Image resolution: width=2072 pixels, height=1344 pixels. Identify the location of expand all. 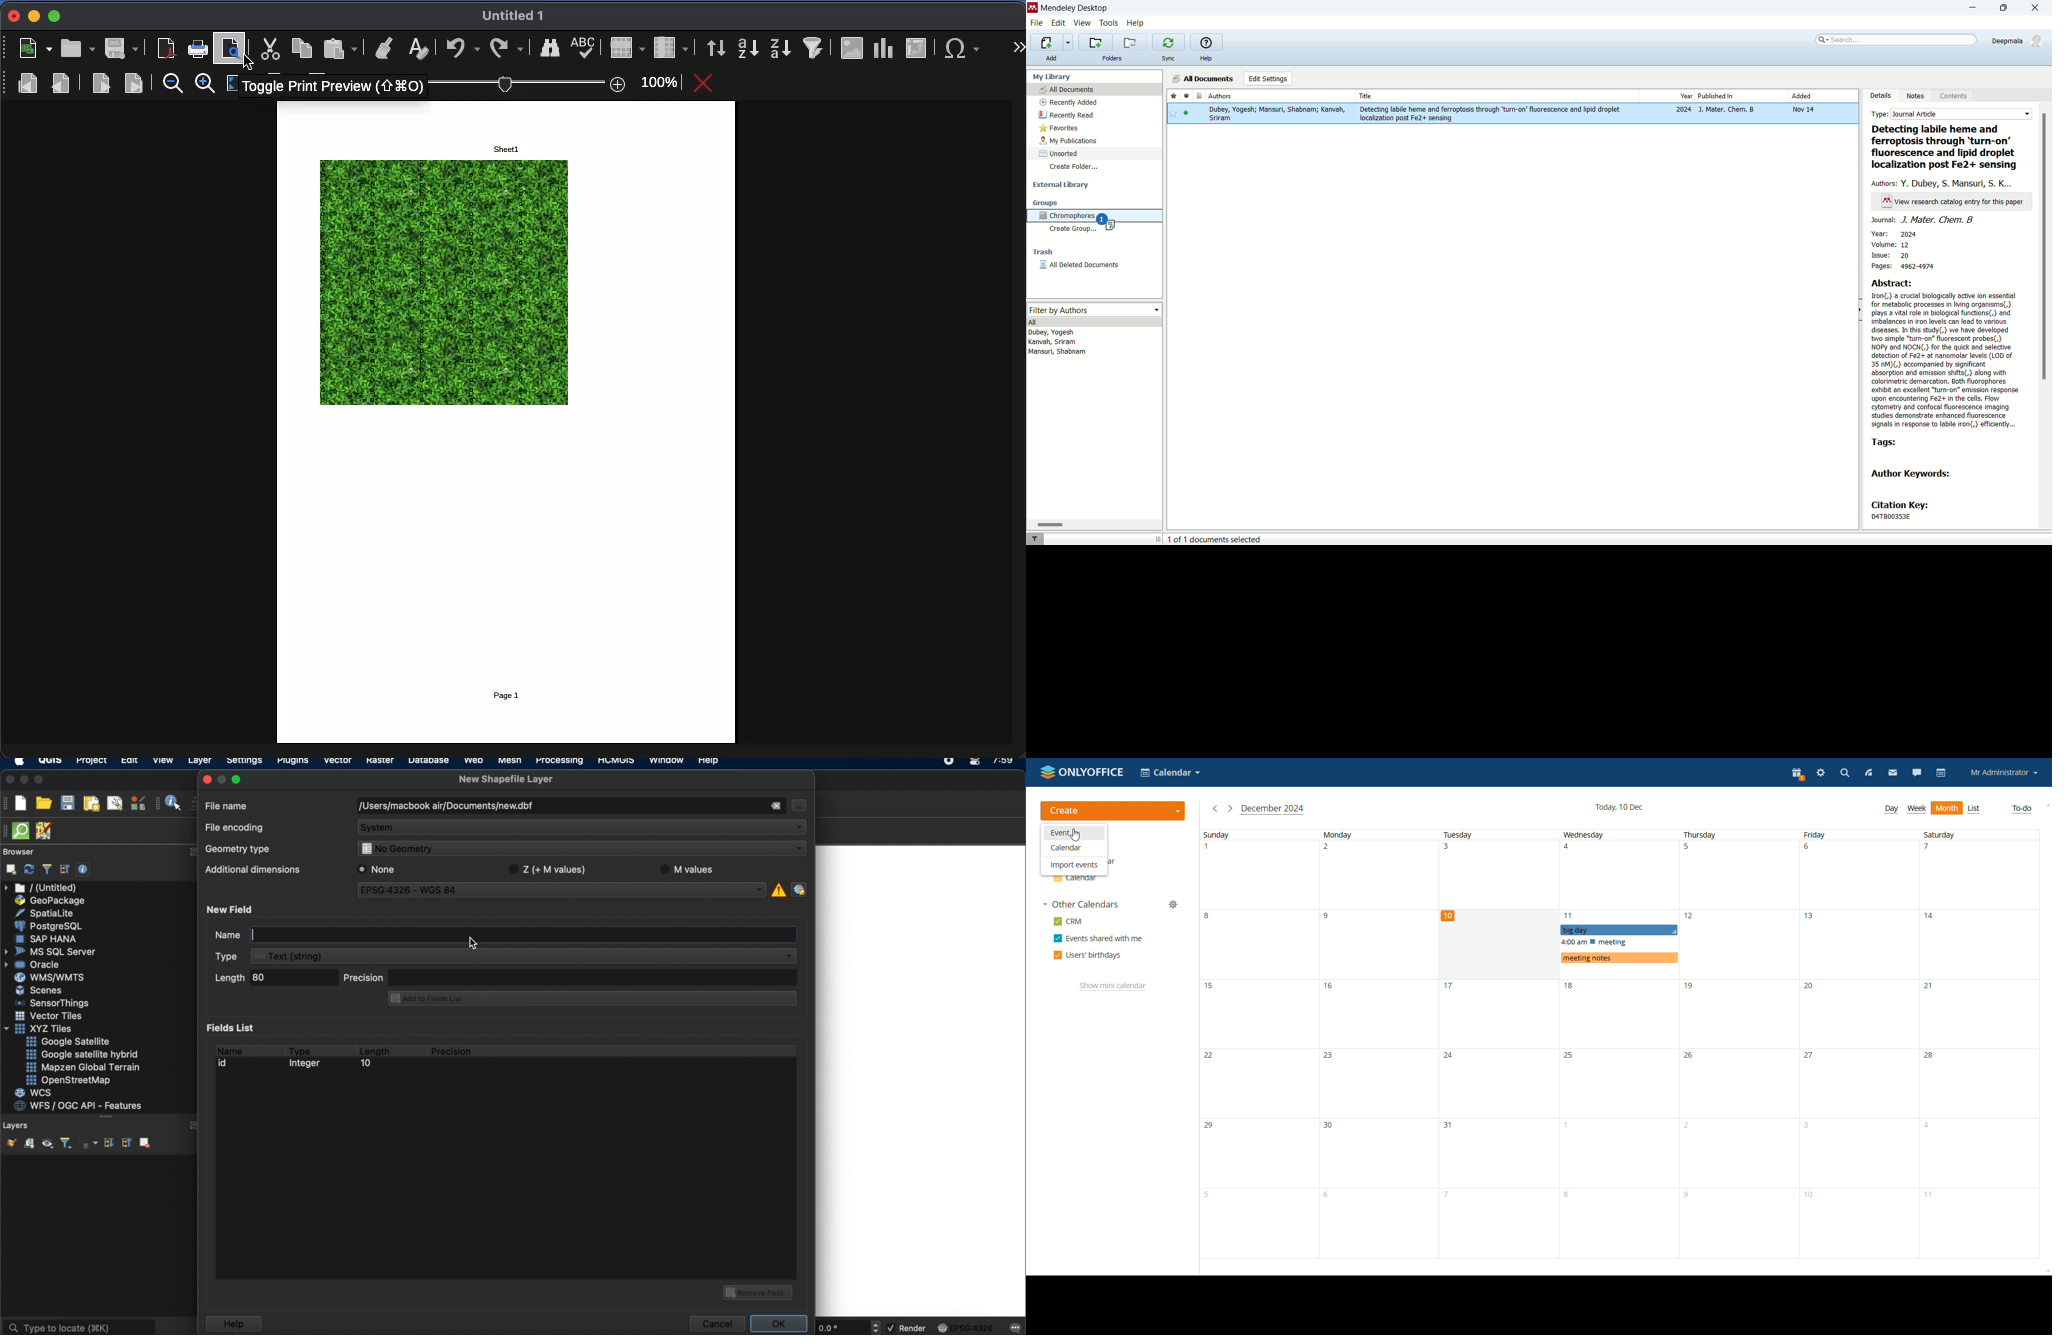
(107, 1143).